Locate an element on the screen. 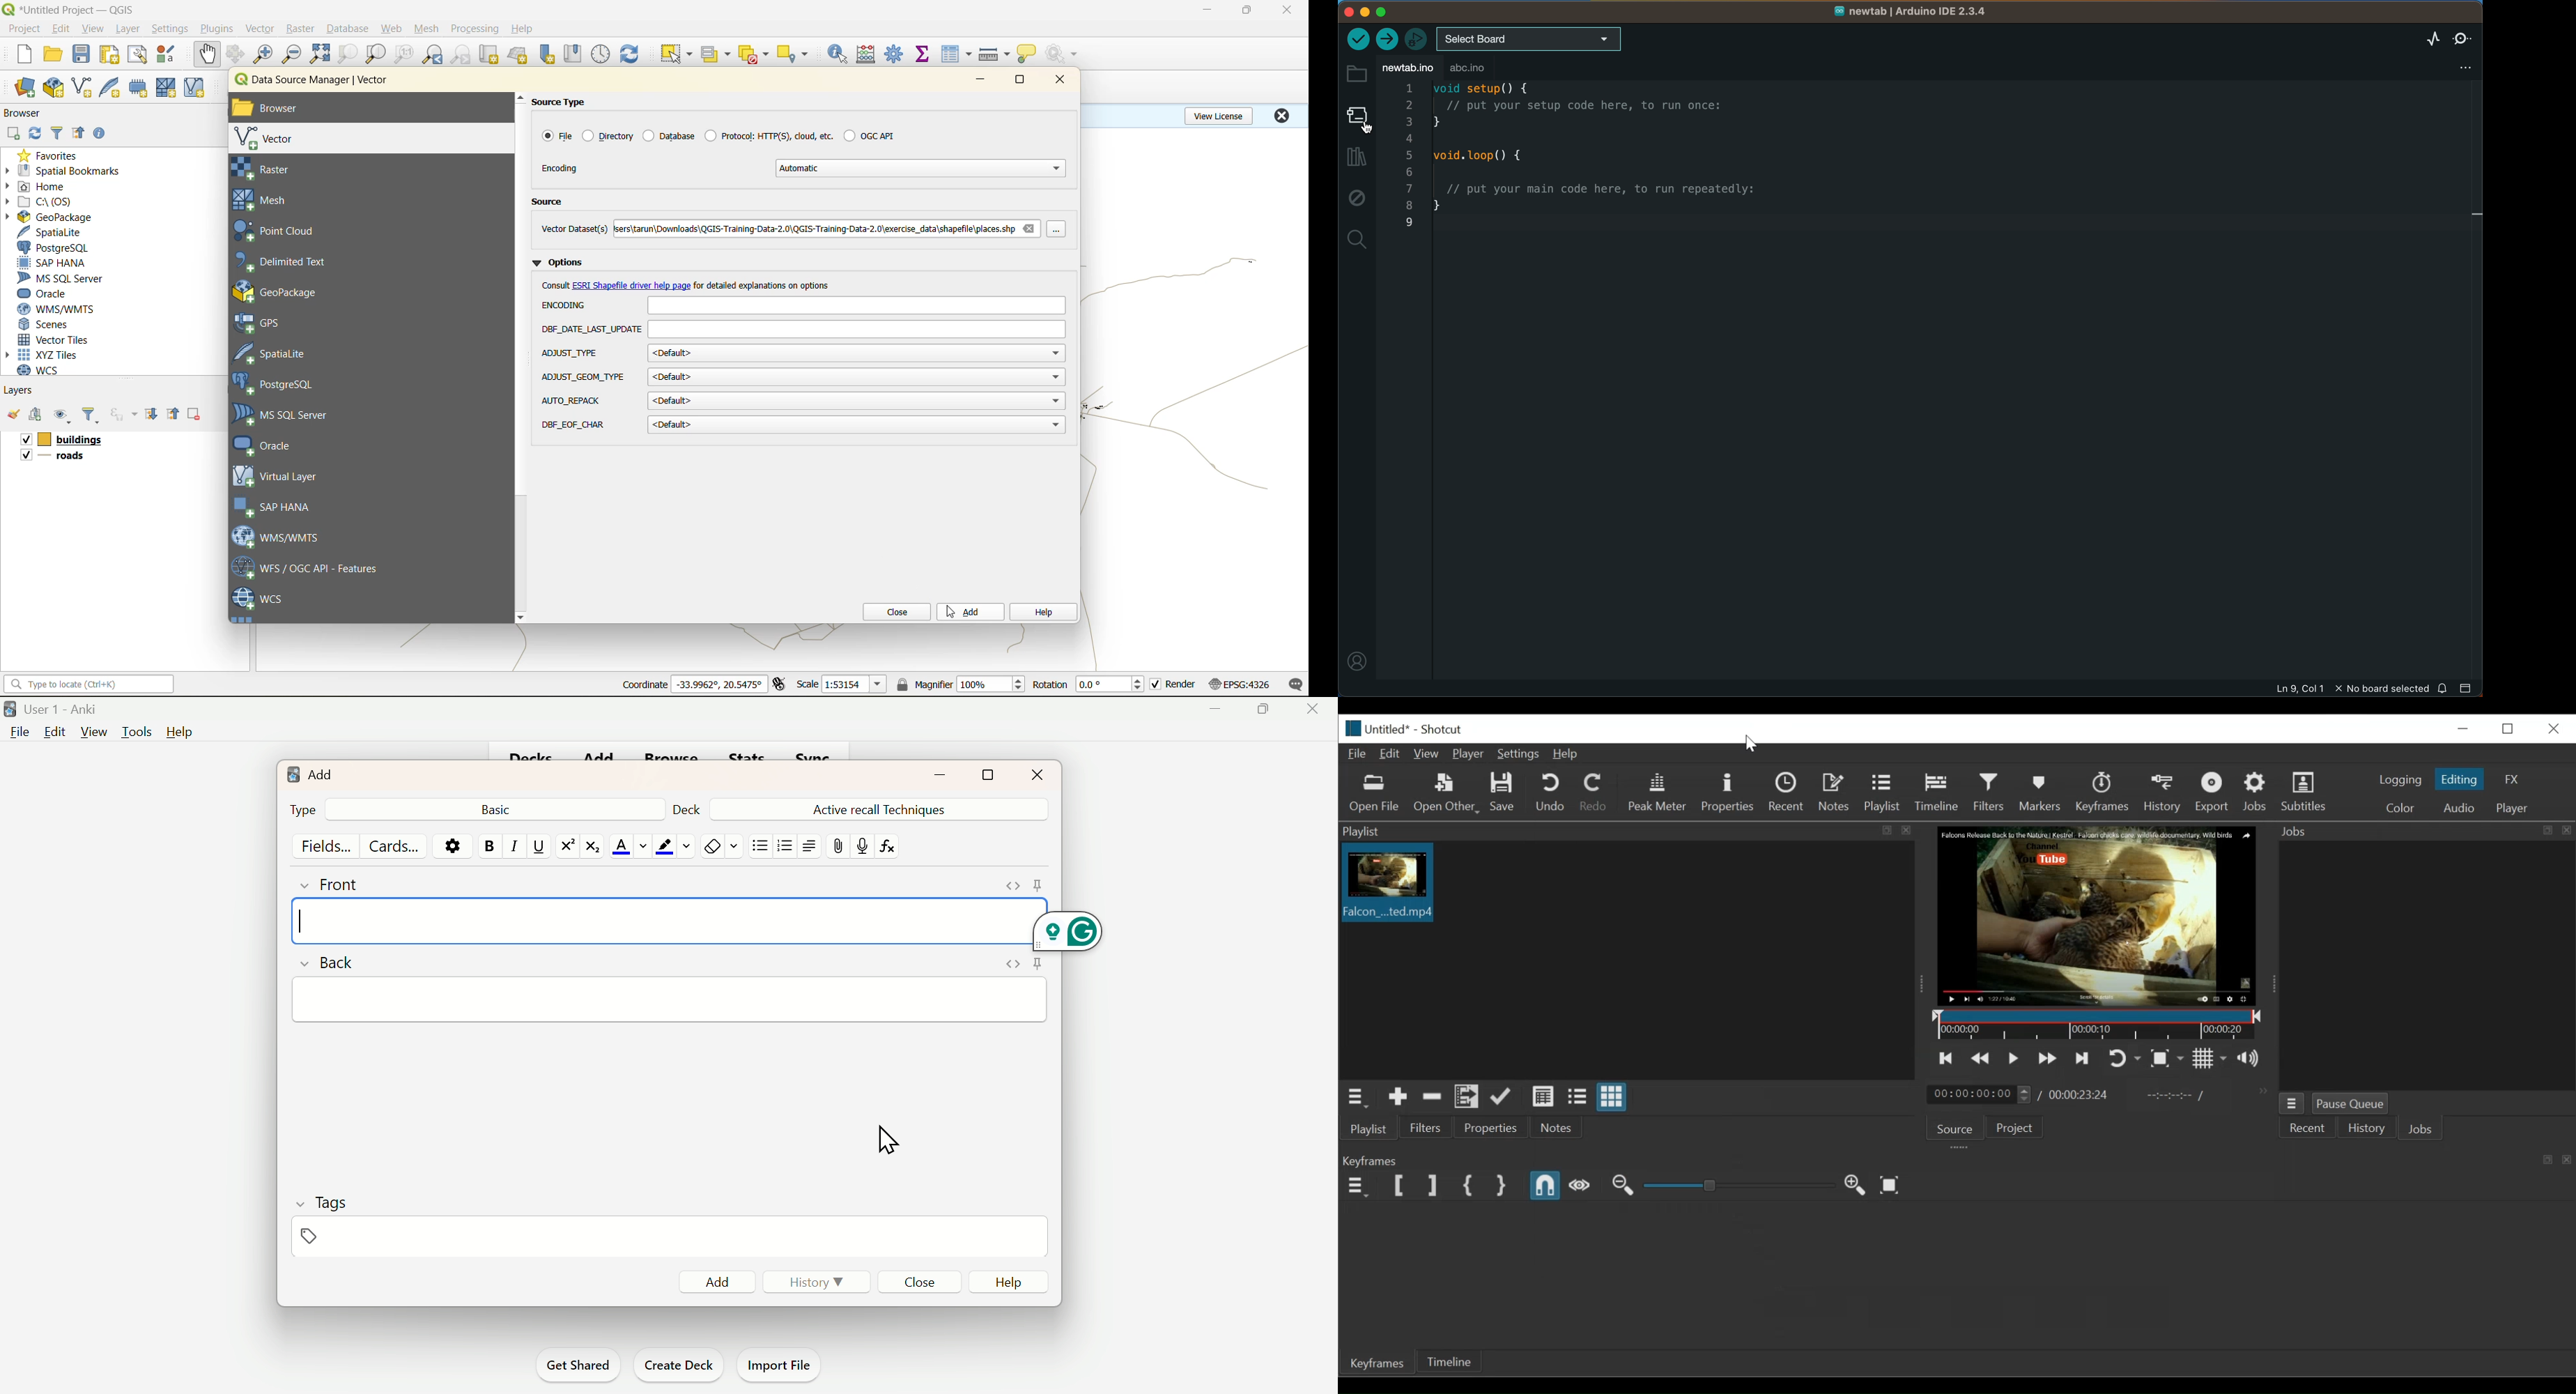 The width and height of the screenshot is (2576, 1400). Remove cut is located at coordinates (1433, 1100).